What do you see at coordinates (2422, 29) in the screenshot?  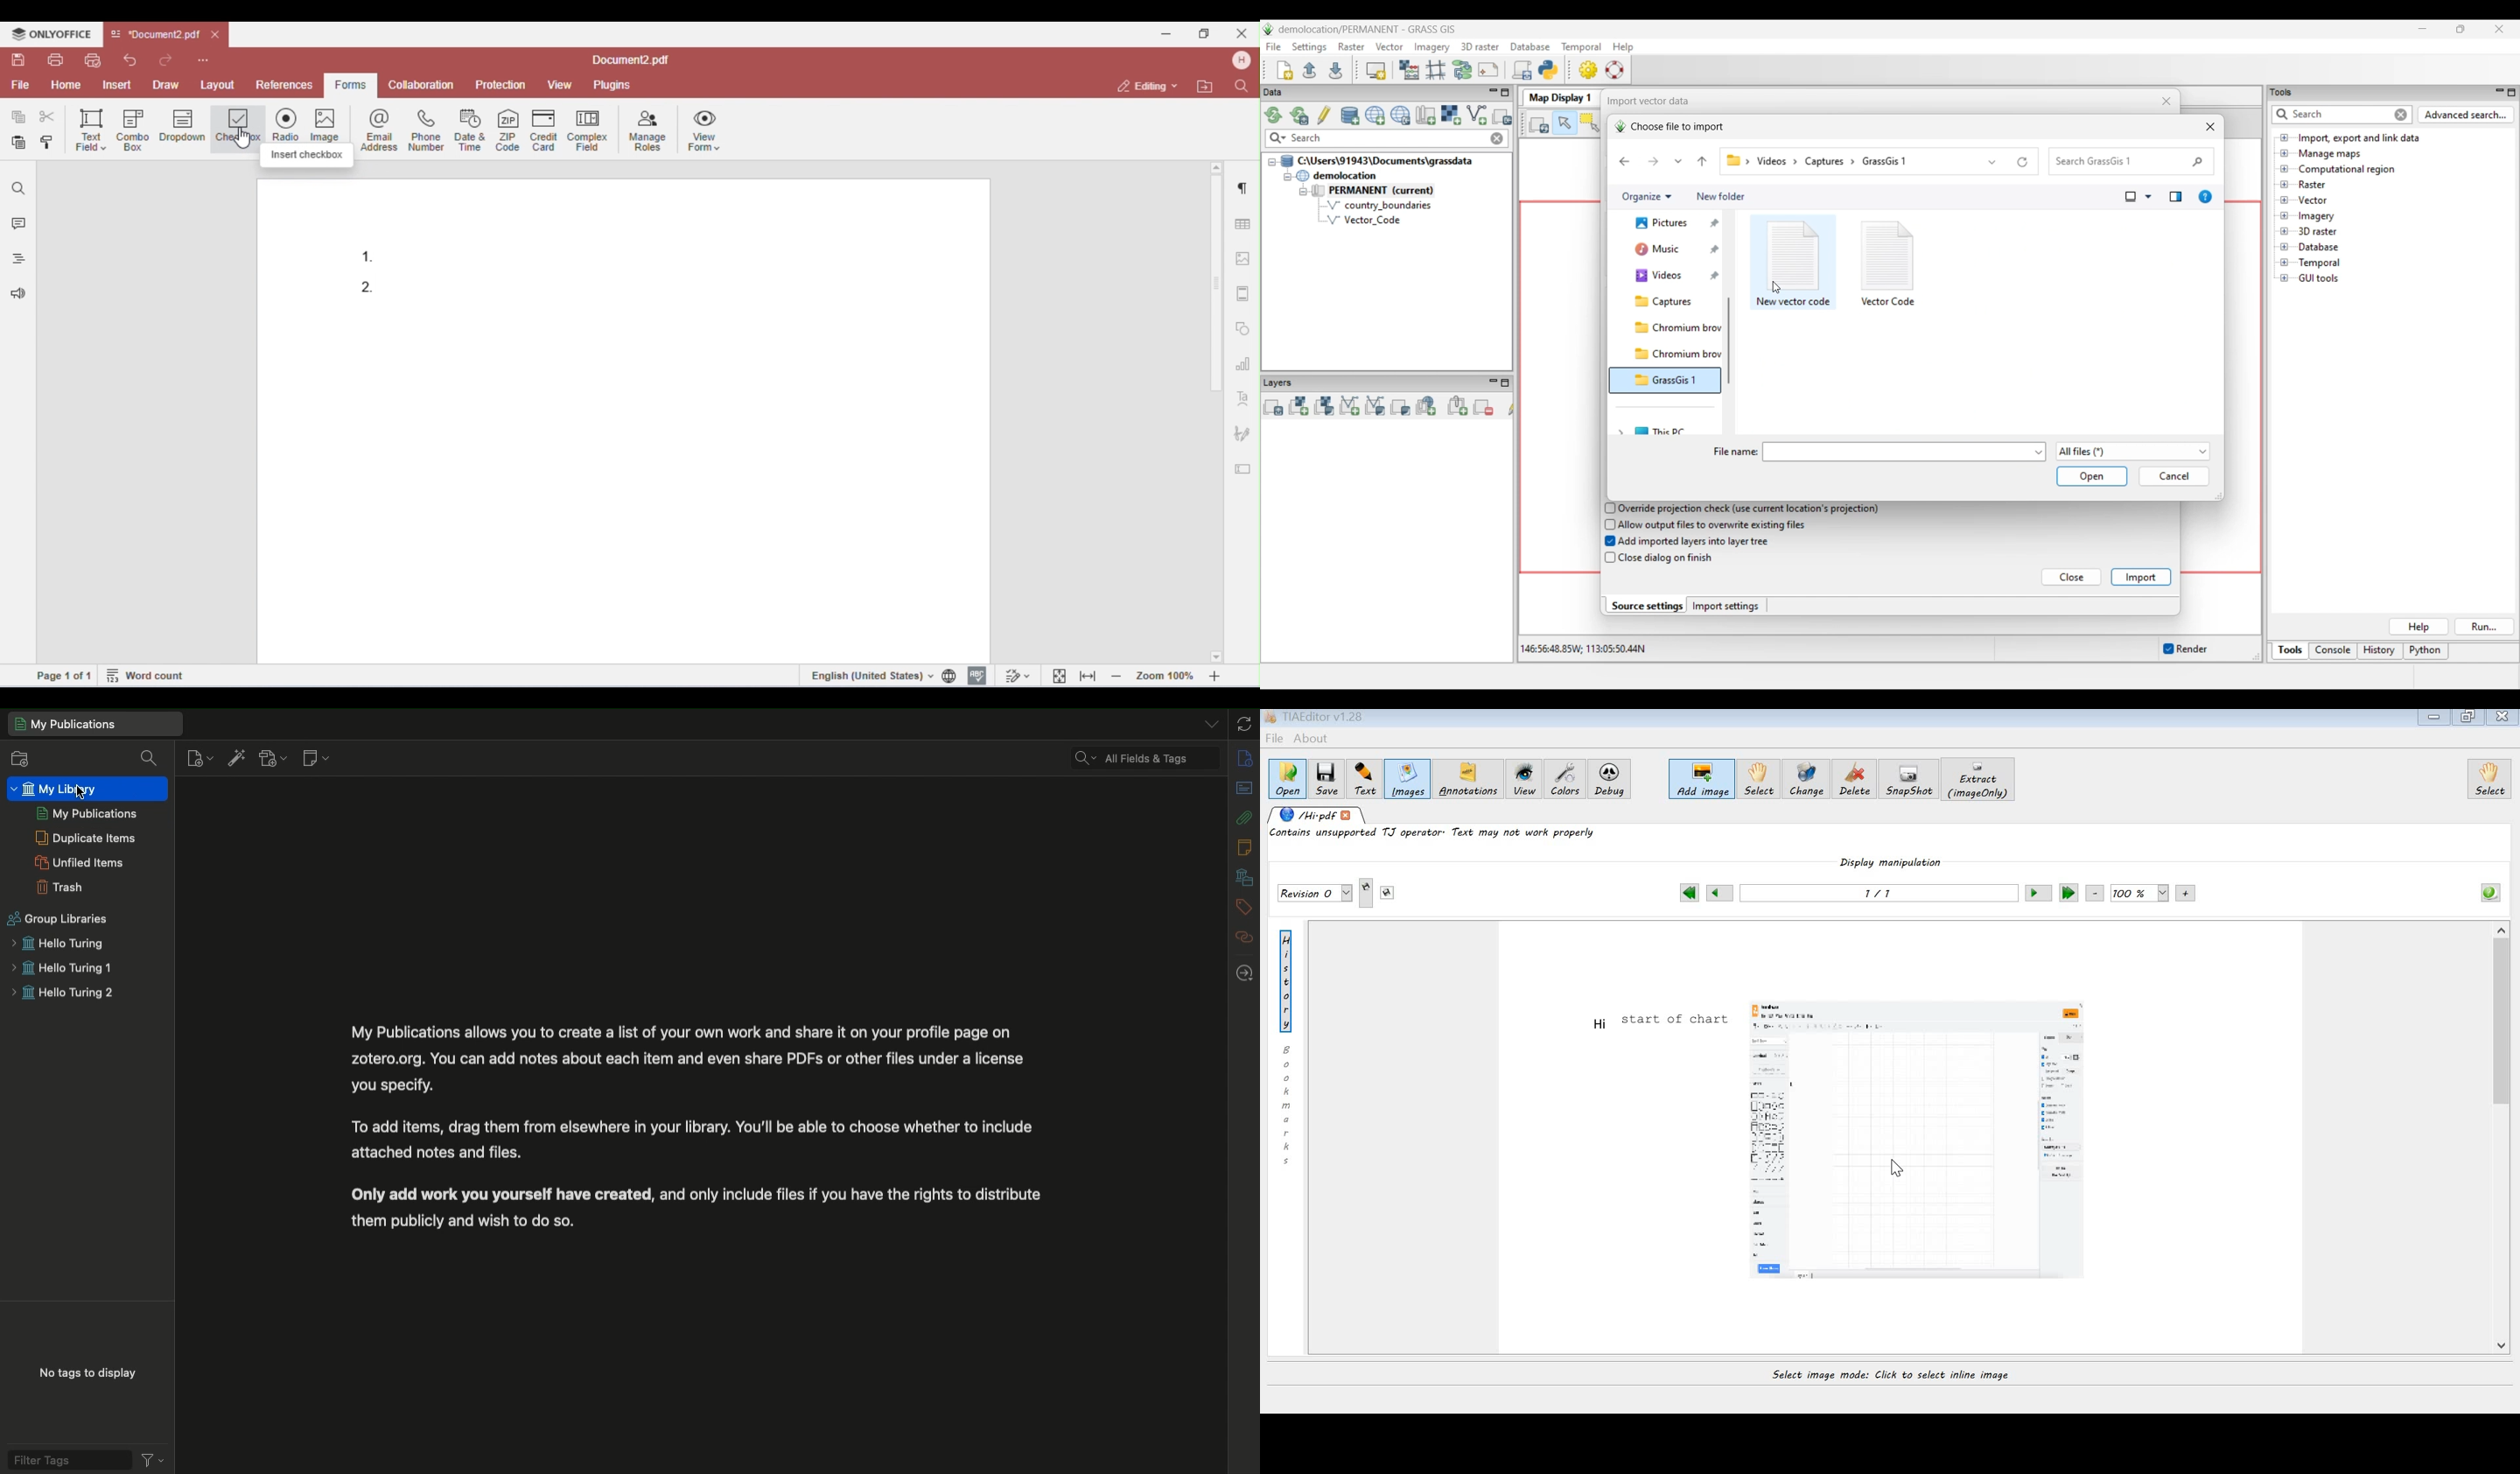 I see `Minimize` at bounding box center [2422, 29].